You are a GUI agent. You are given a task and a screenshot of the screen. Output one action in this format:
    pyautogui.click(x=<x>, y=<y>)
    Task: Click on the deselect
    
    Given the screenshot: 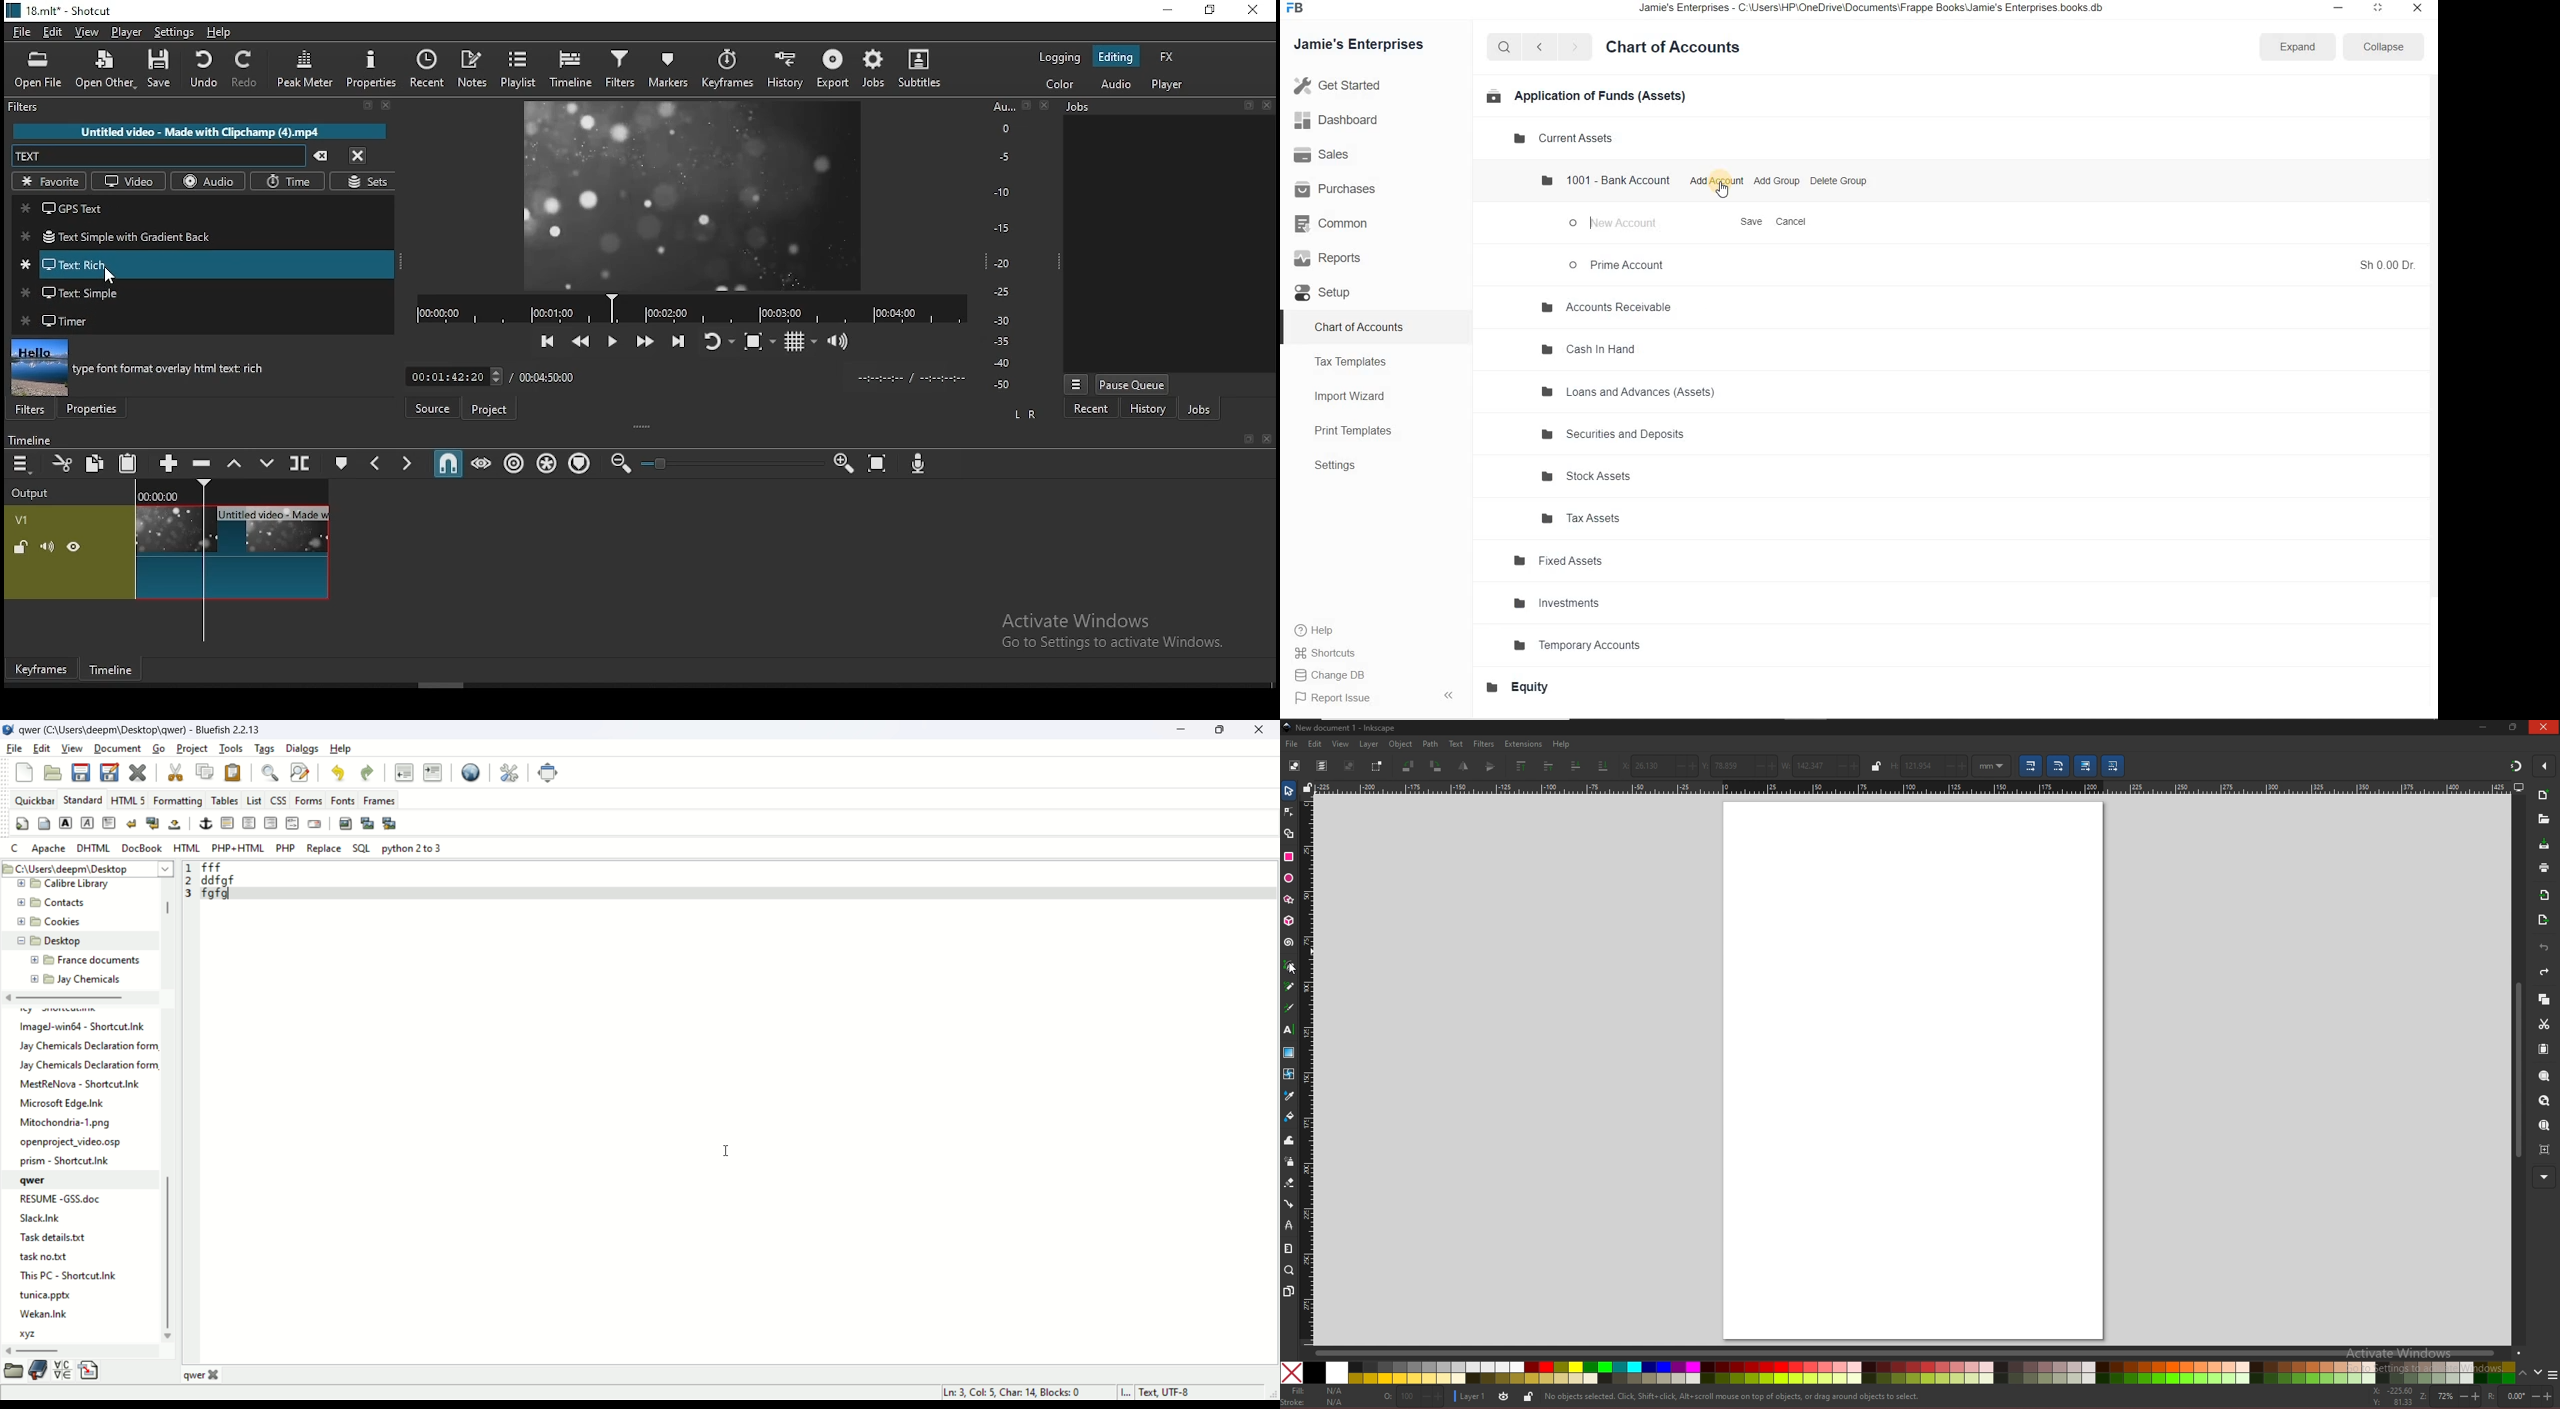 What is the action you would take?
    pyautogui.click(x=1349, y=765)
    